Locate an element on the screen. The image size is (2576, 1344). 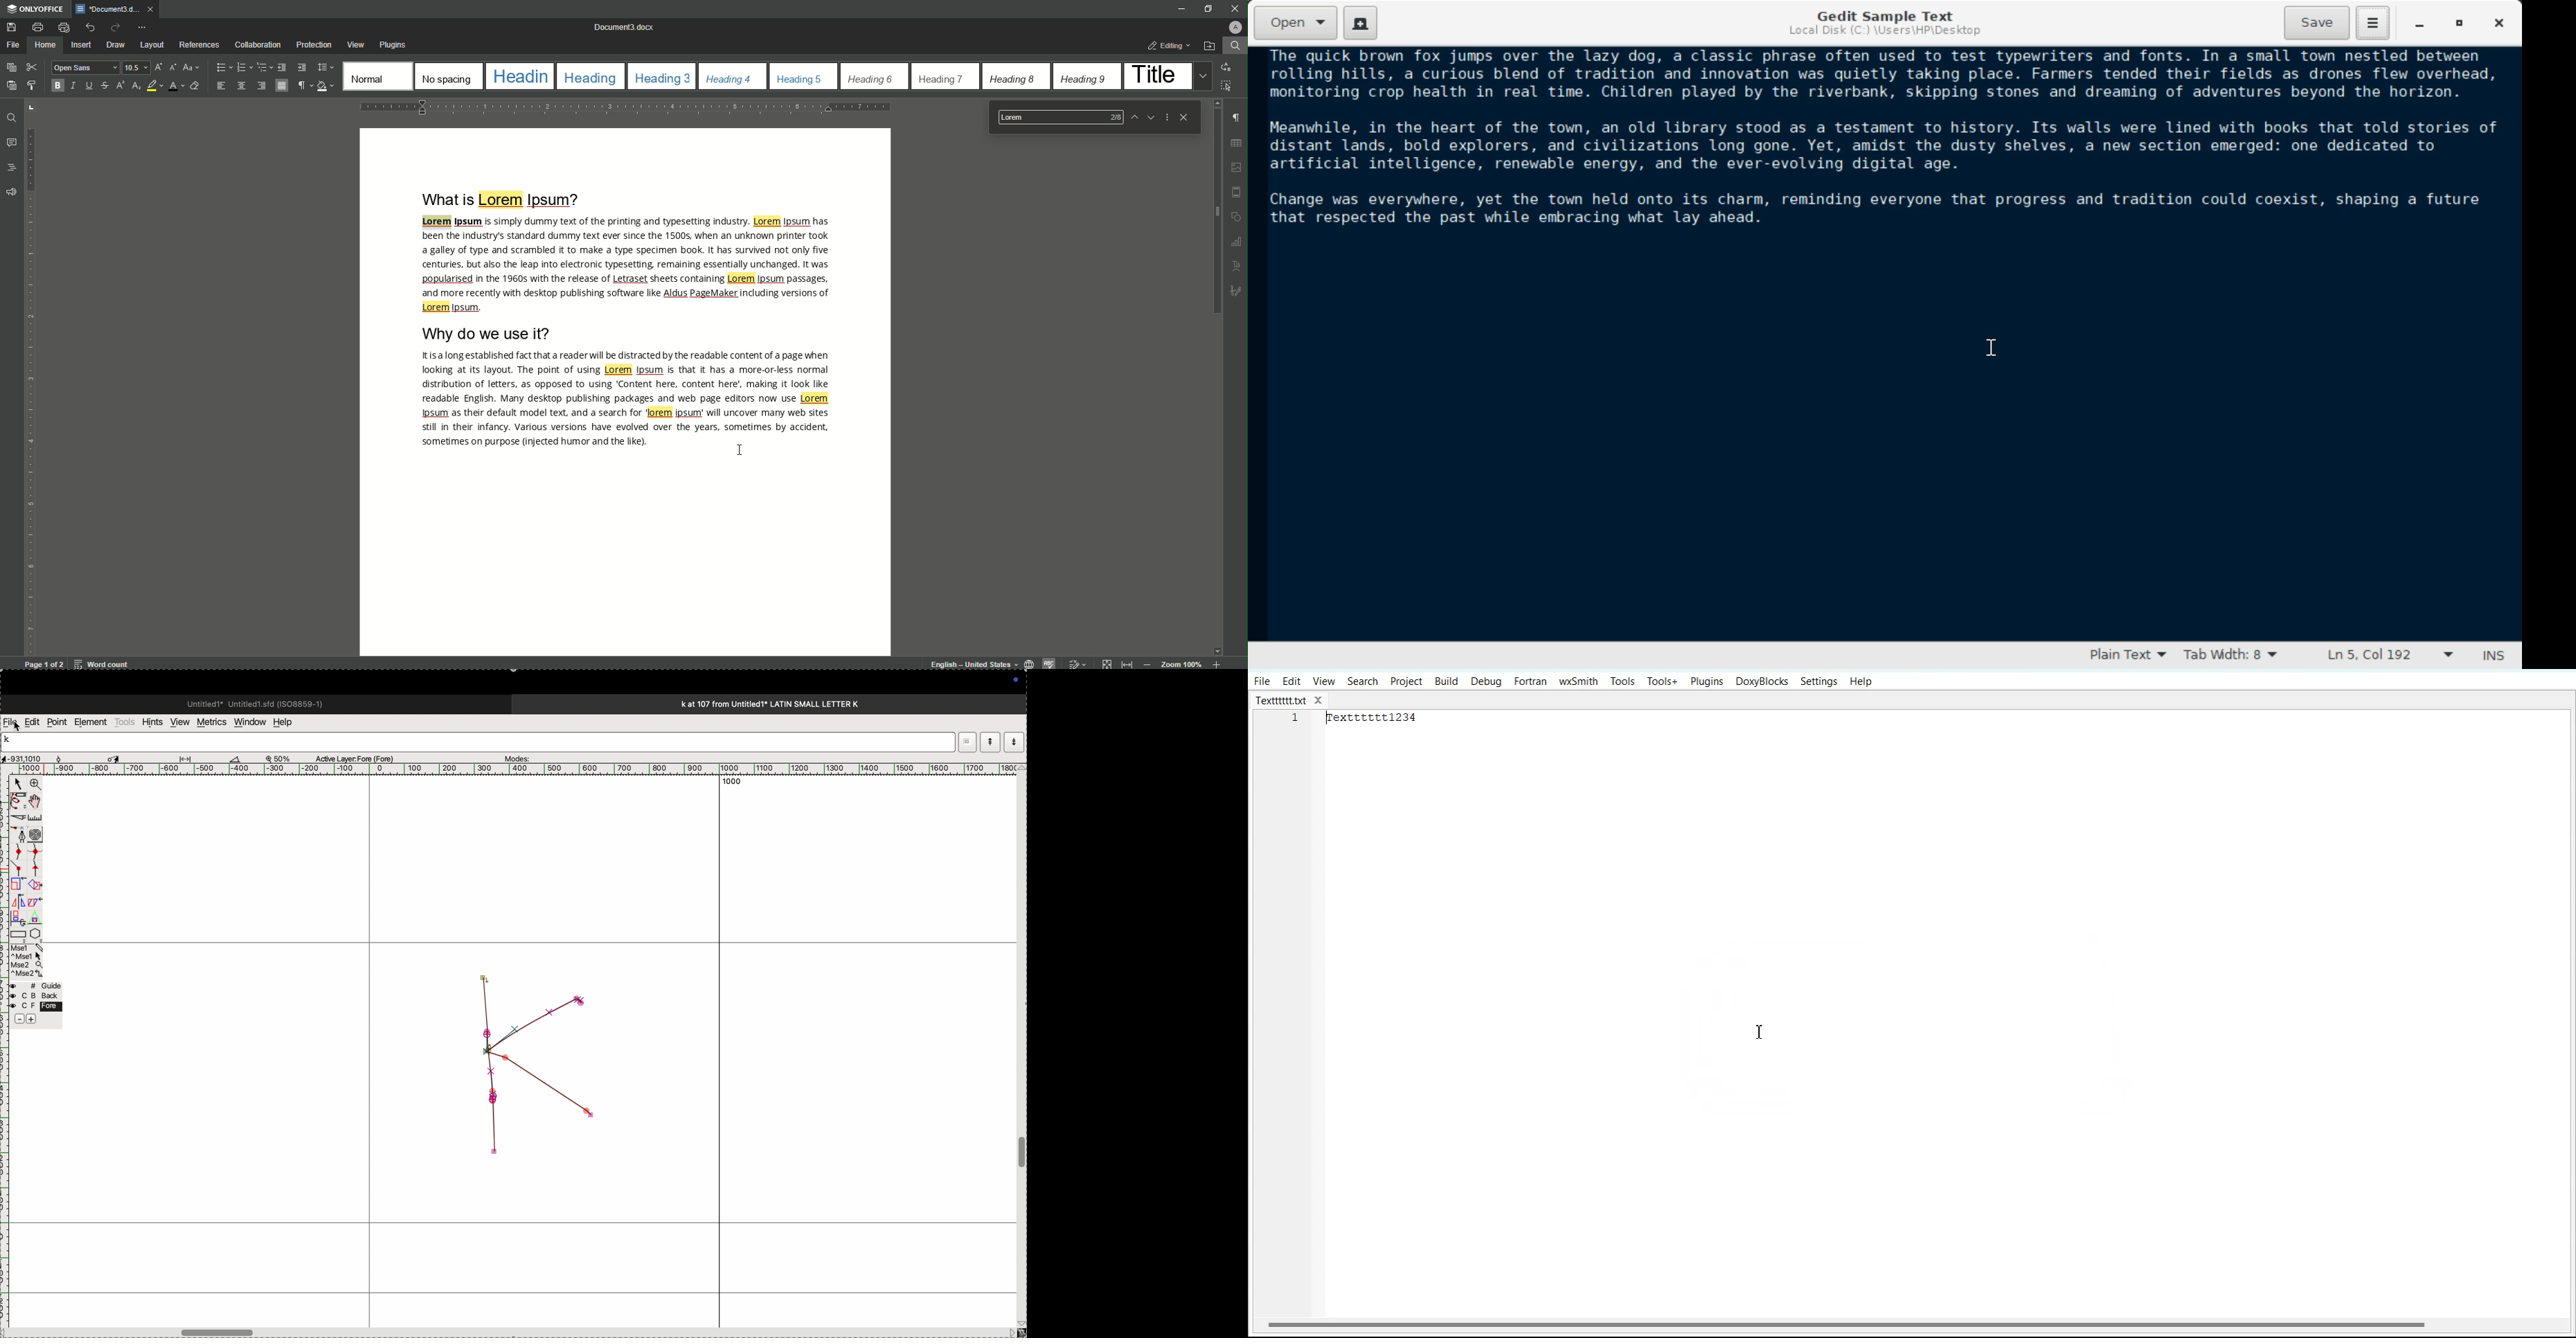
Strikethrough is located at coordinates (103, 86).